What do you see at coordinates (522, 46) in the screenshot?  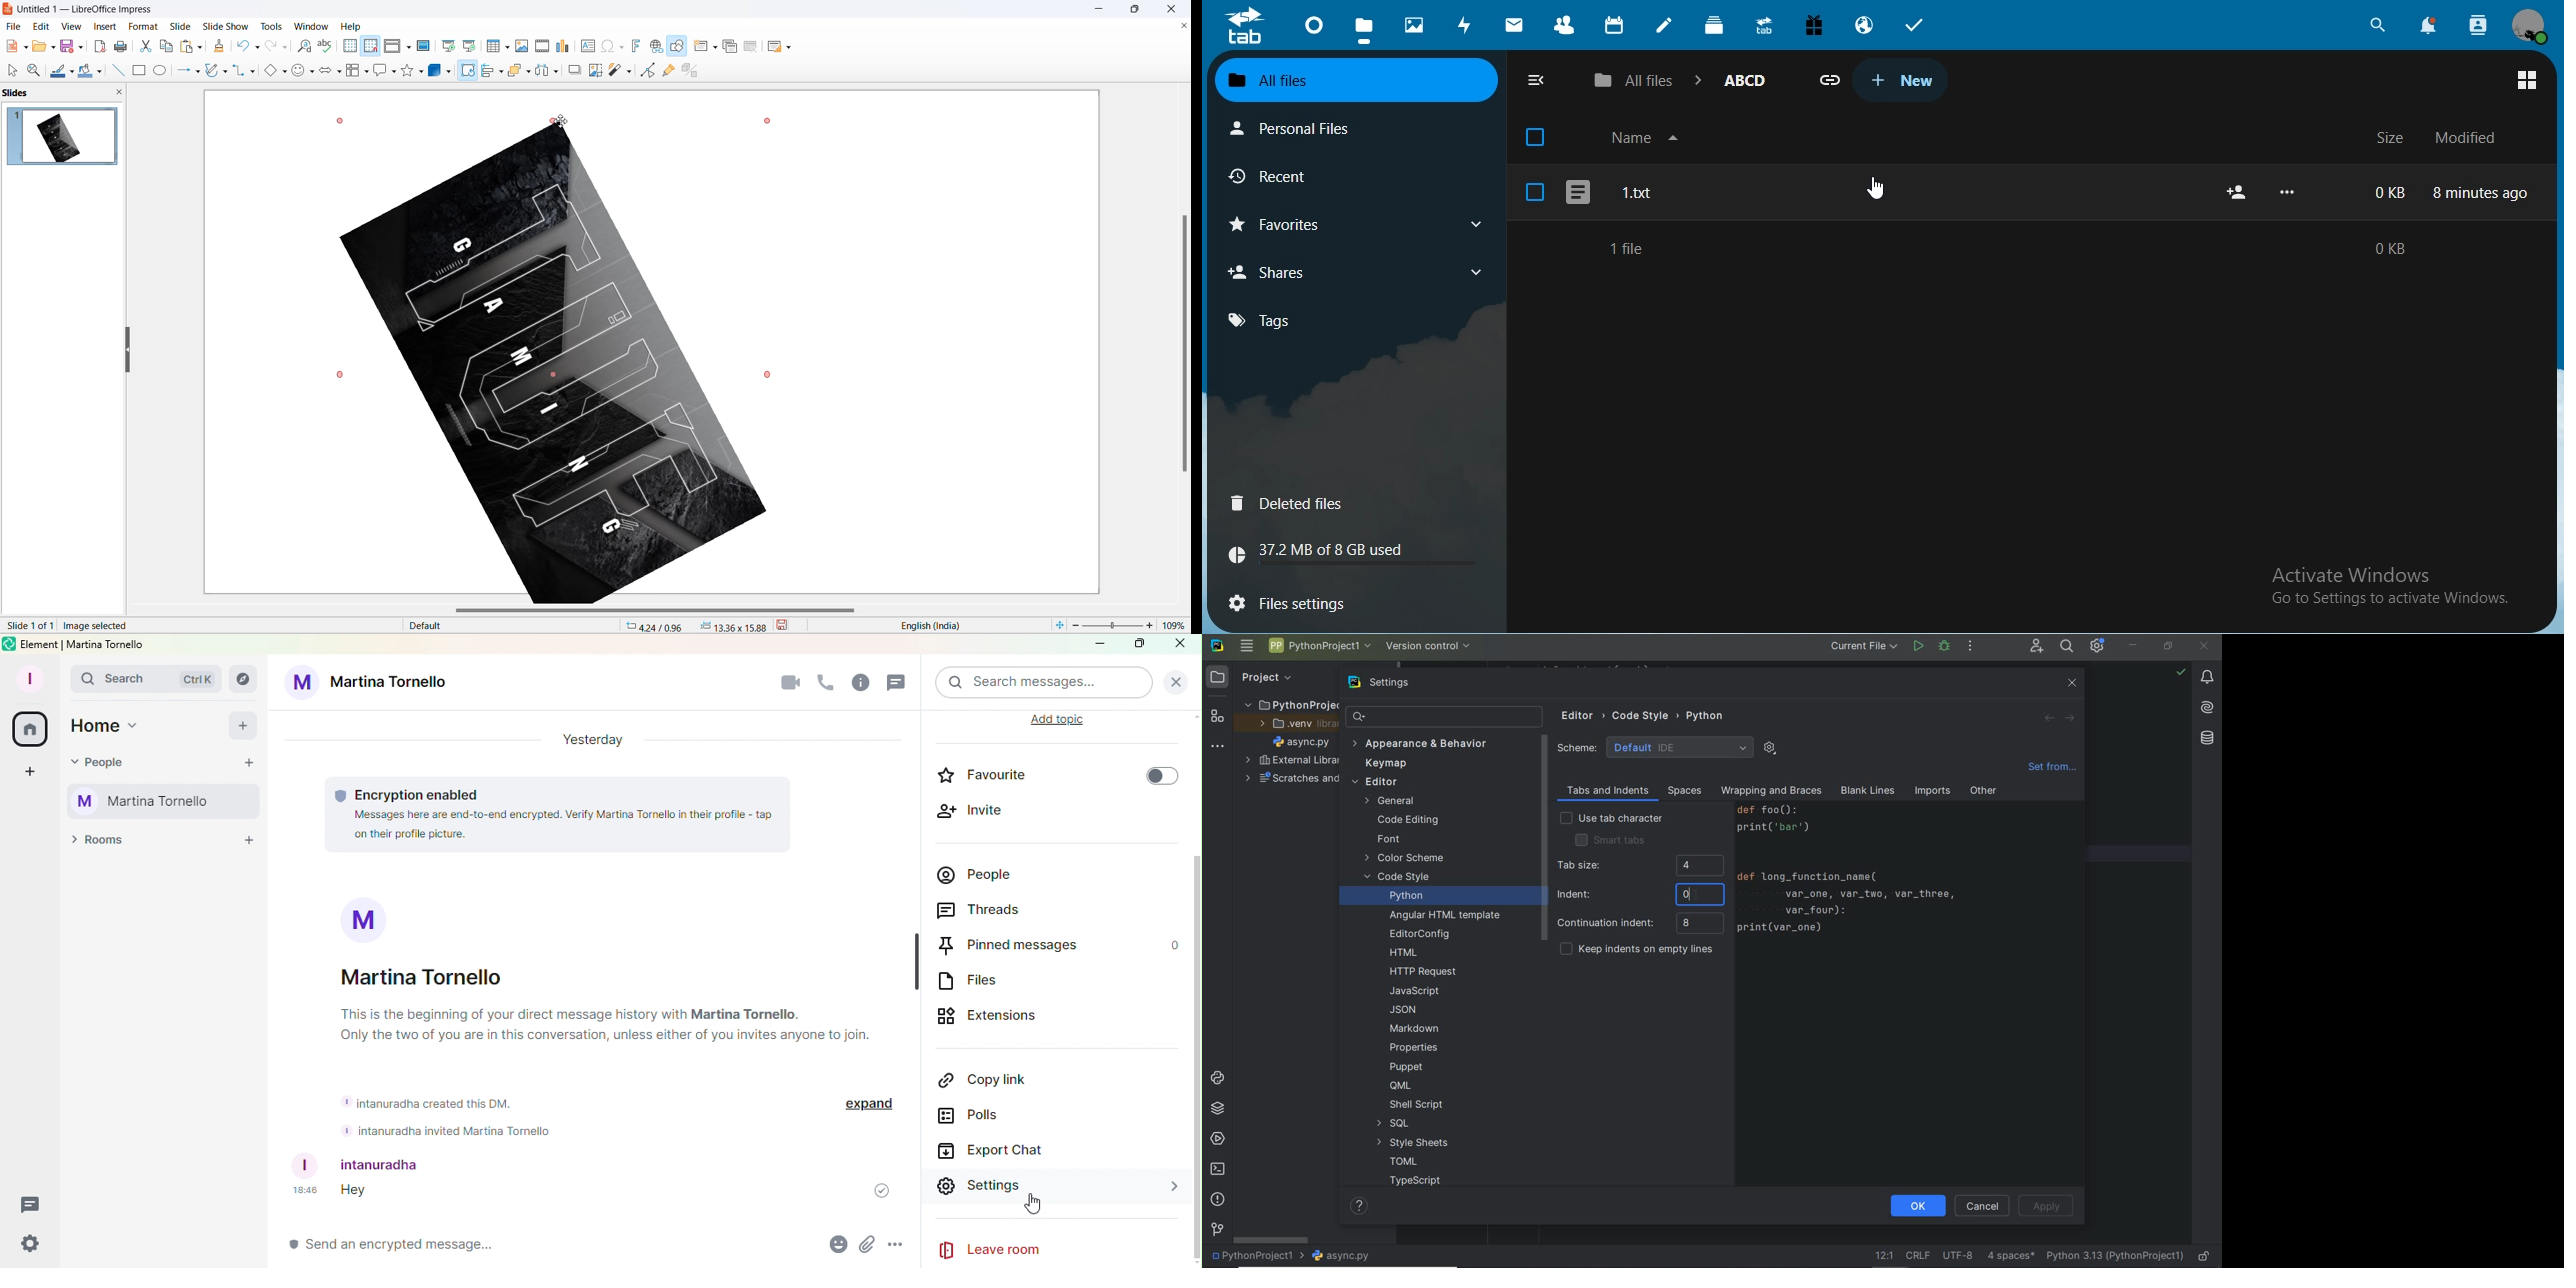 I see `insert images` at bounding box center [522, 46].